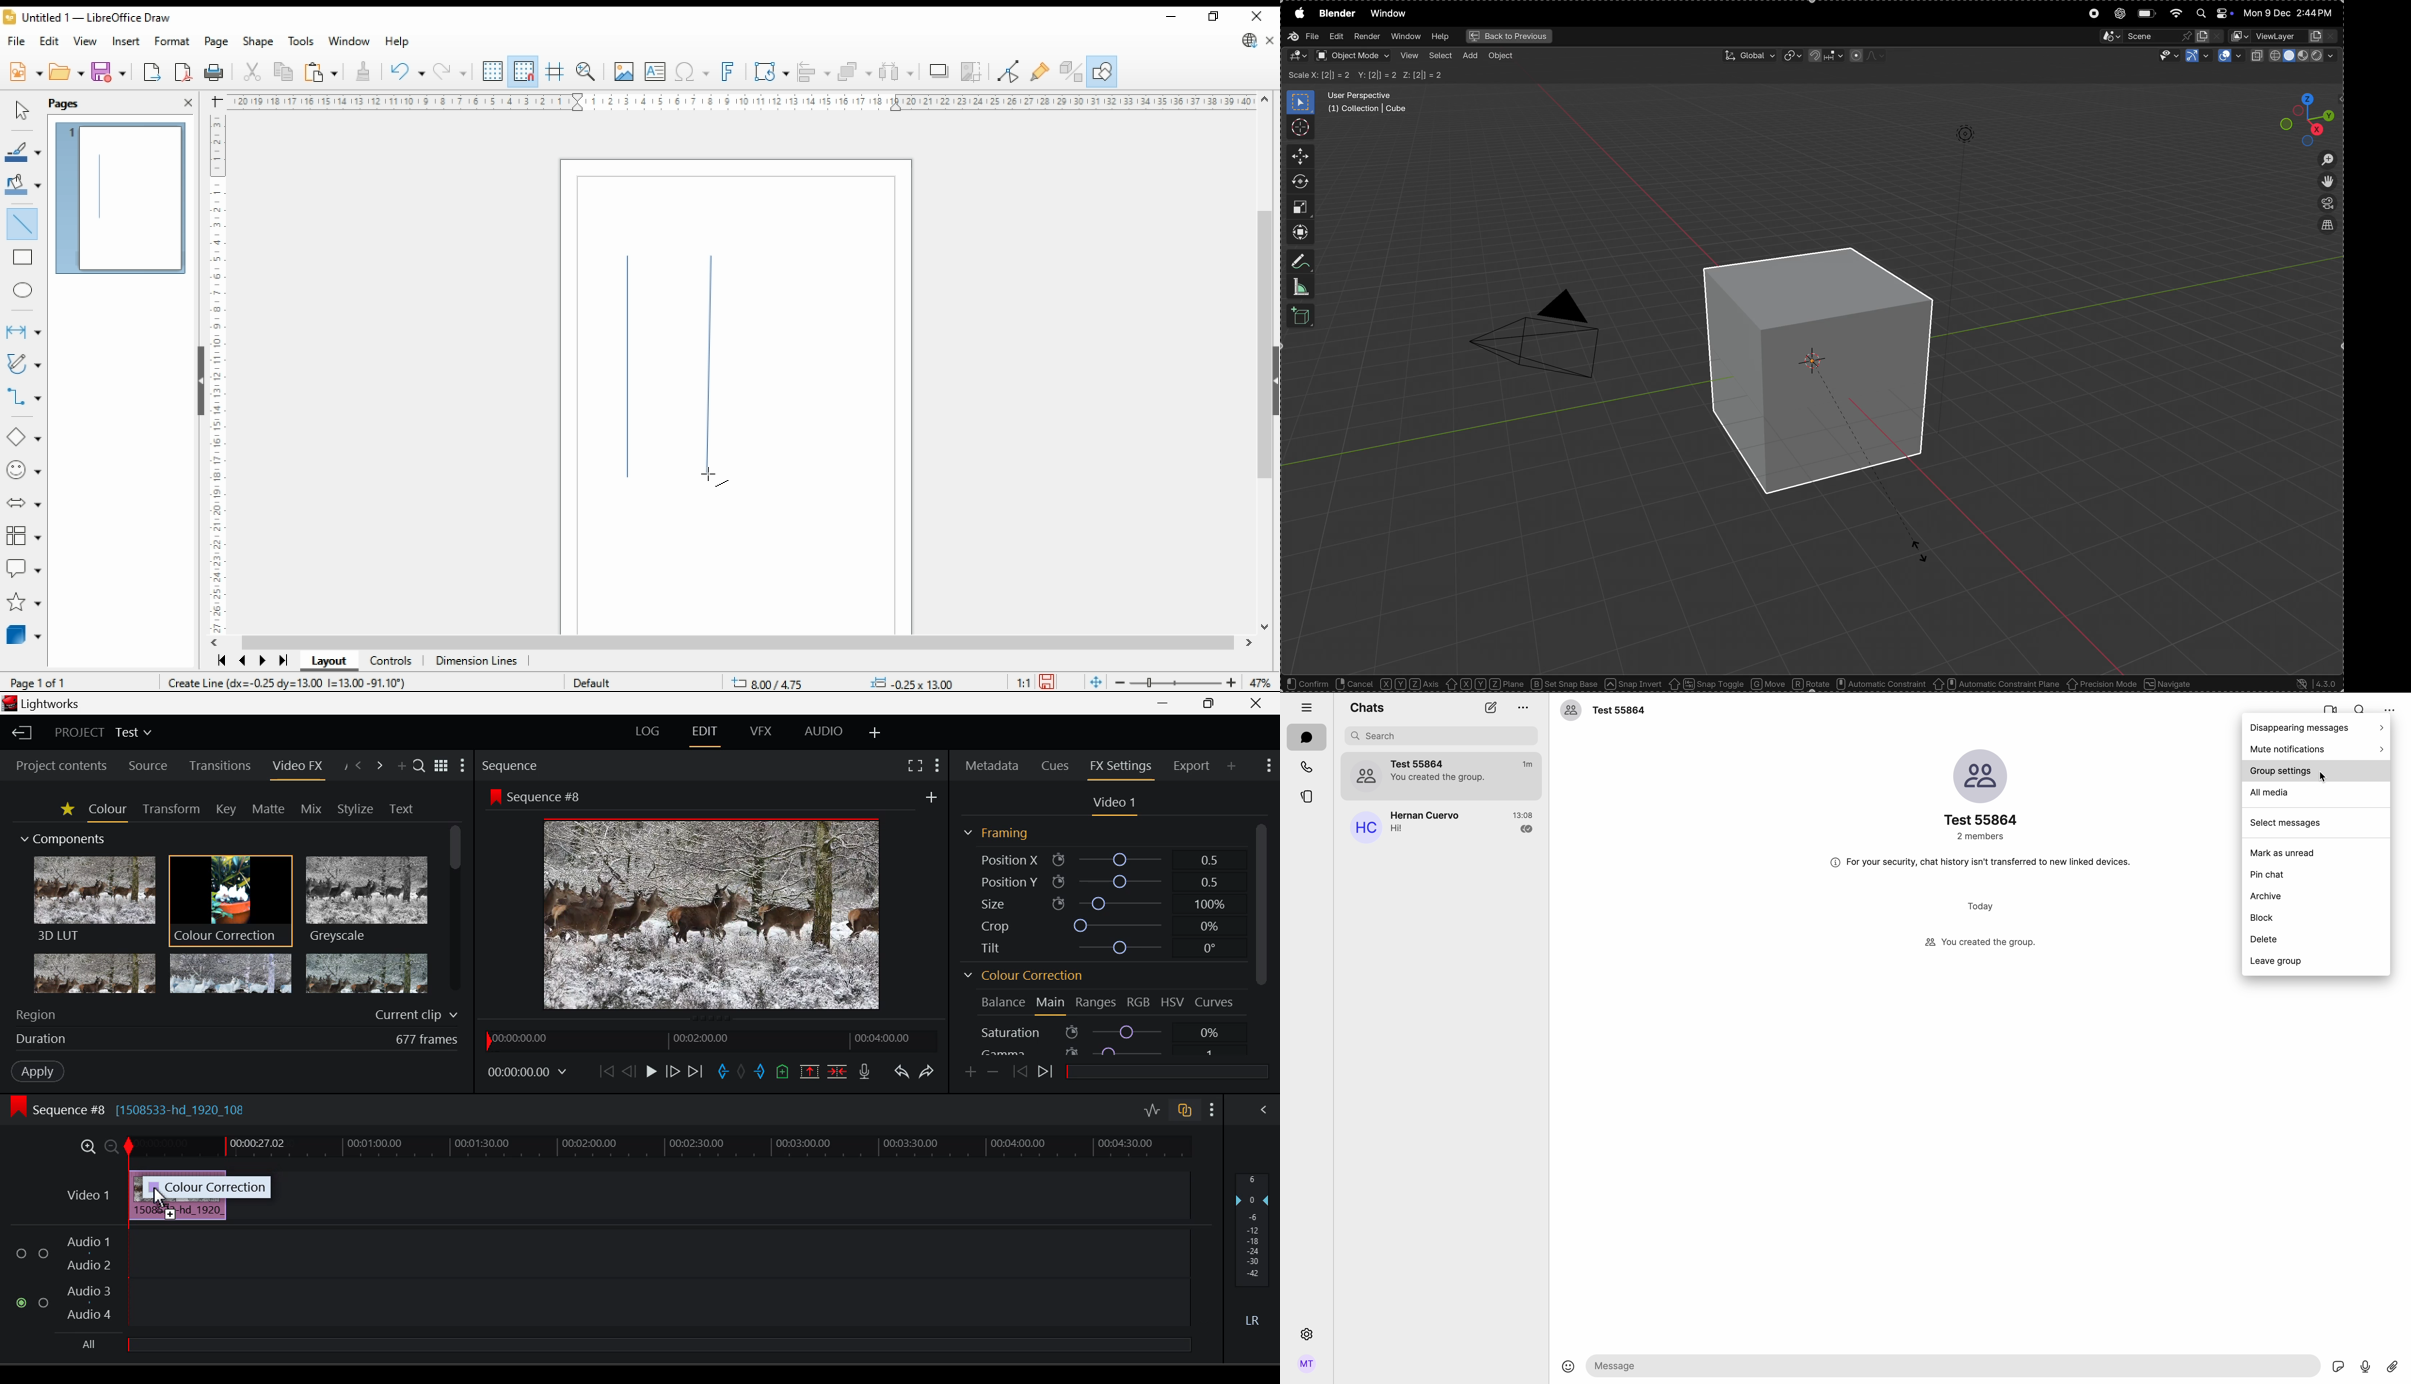 This screenshot has width=2436, height=1400. I want to click on curves and polygons, so click(22, 365).